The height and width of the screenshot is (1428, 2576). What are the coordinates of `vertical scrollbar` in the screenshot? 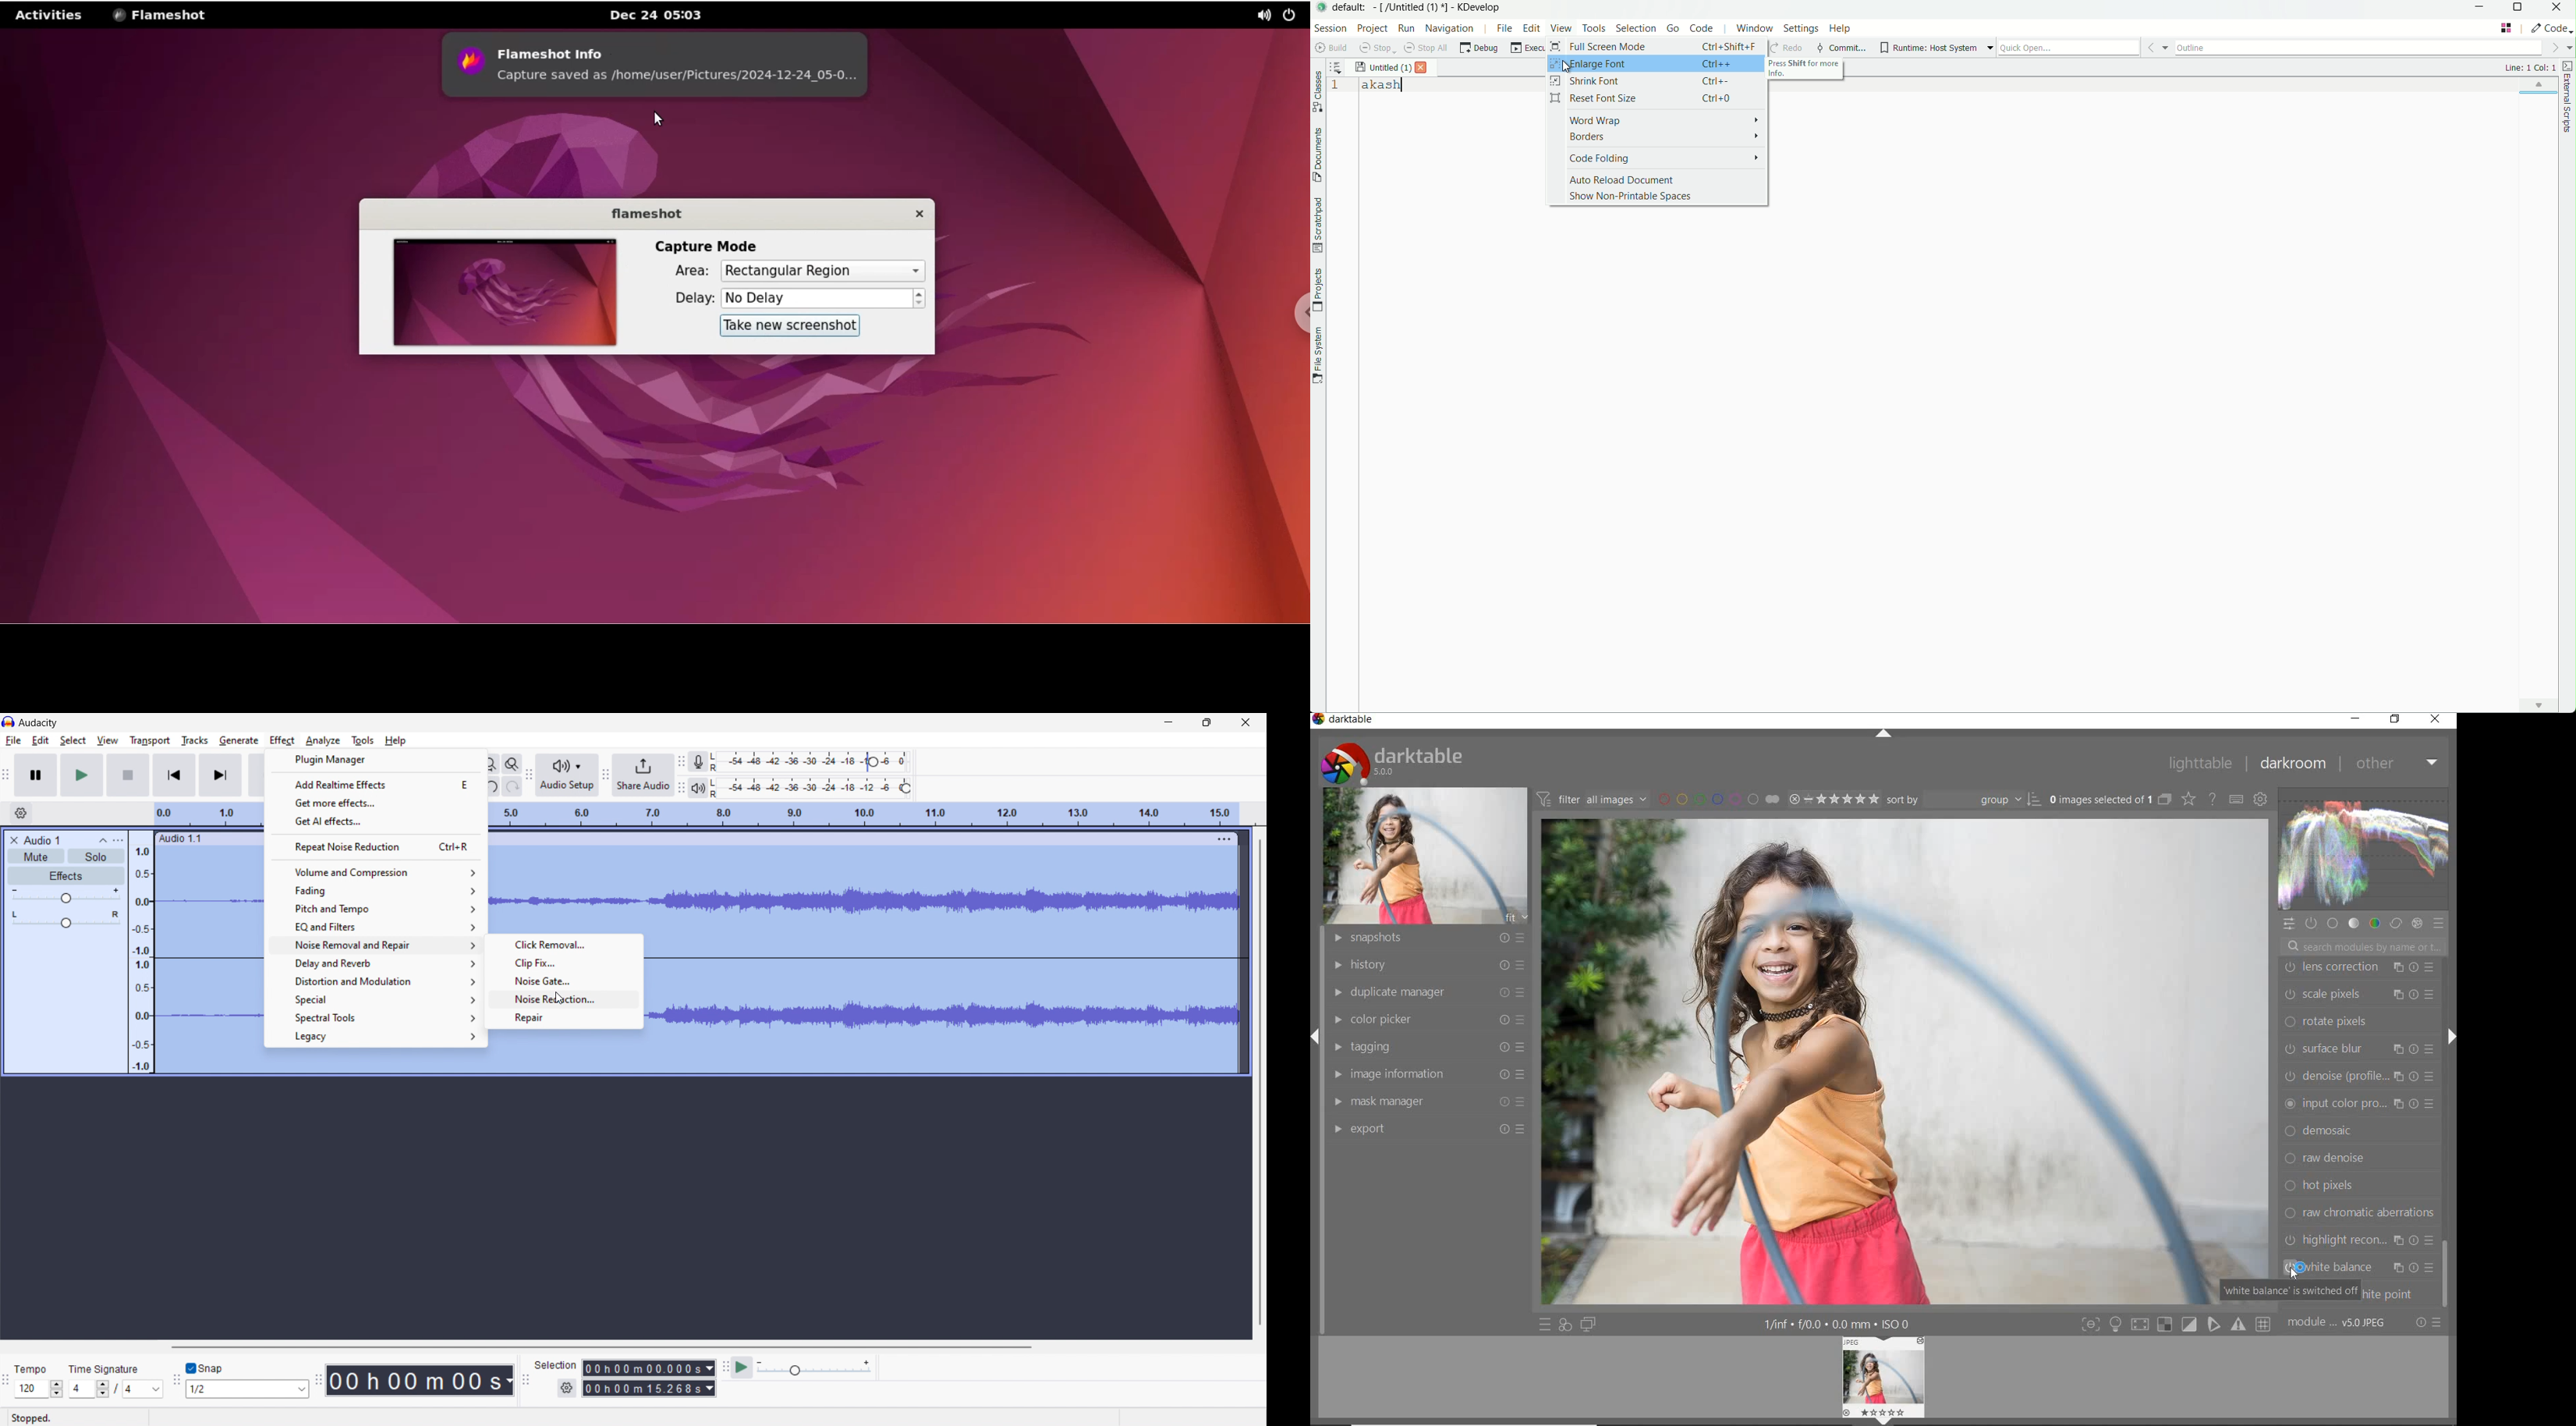 It's located at (1263, 1082).